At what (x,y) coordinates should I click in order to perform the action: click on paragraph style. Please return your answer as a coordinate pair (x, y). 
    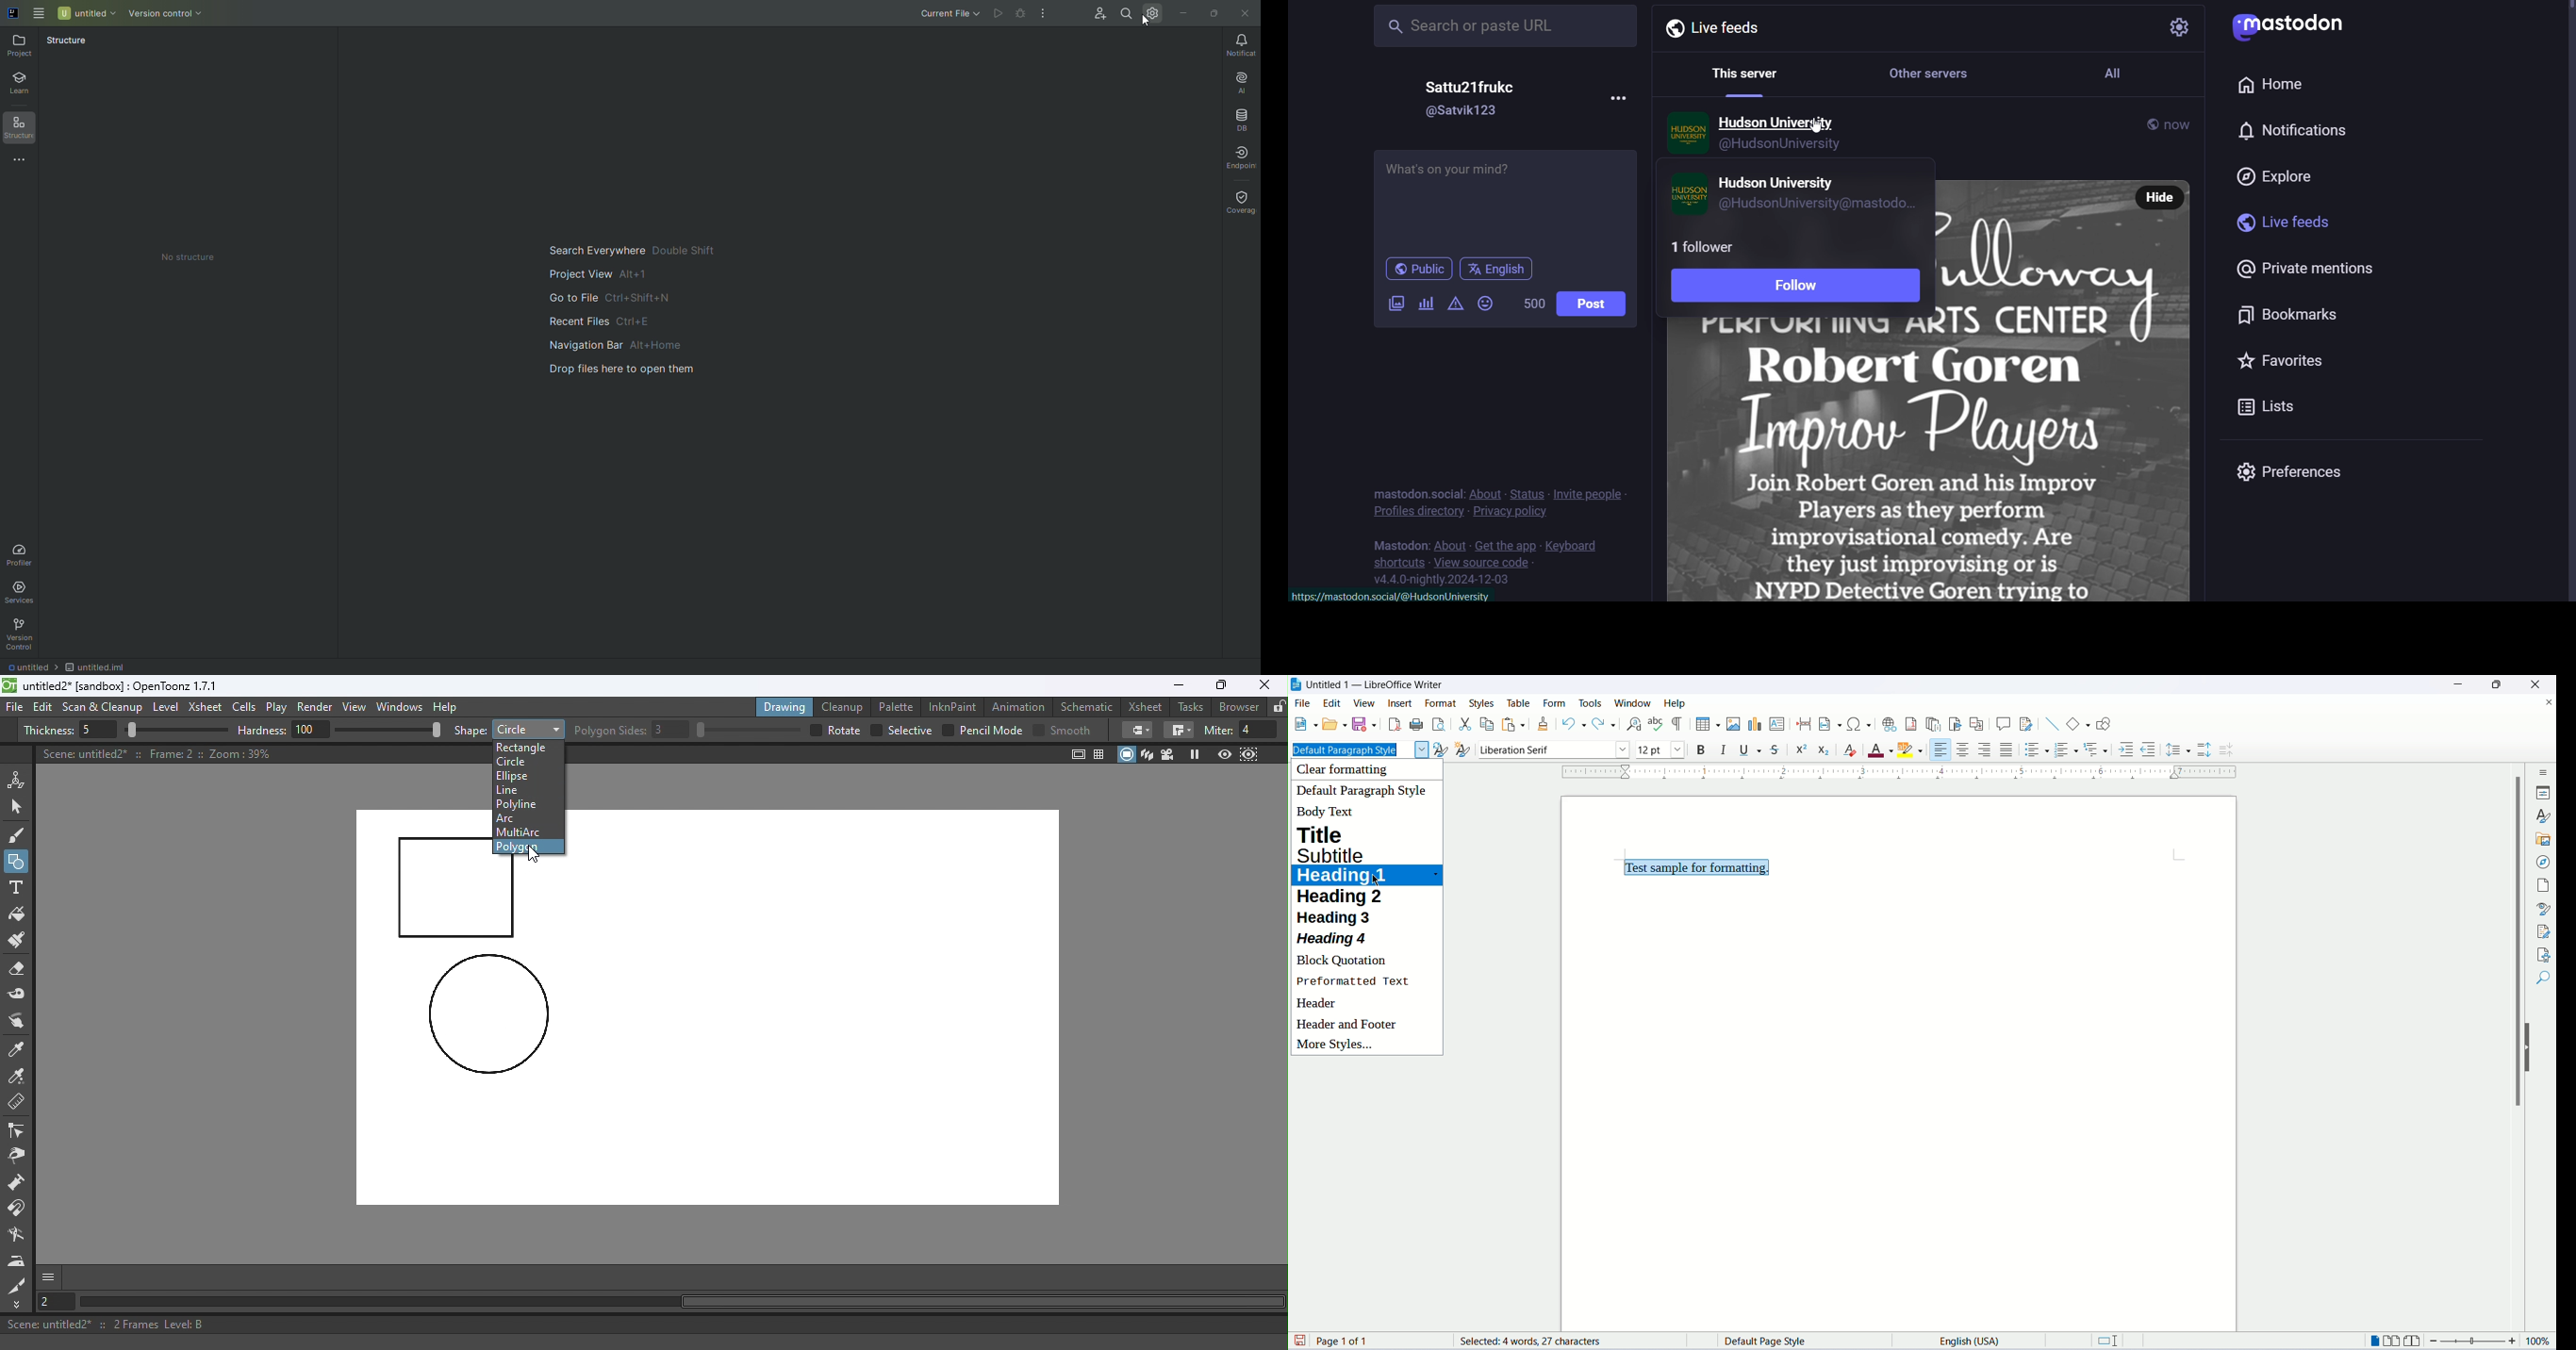
    Looking at the image, I should click on (1357, 749).